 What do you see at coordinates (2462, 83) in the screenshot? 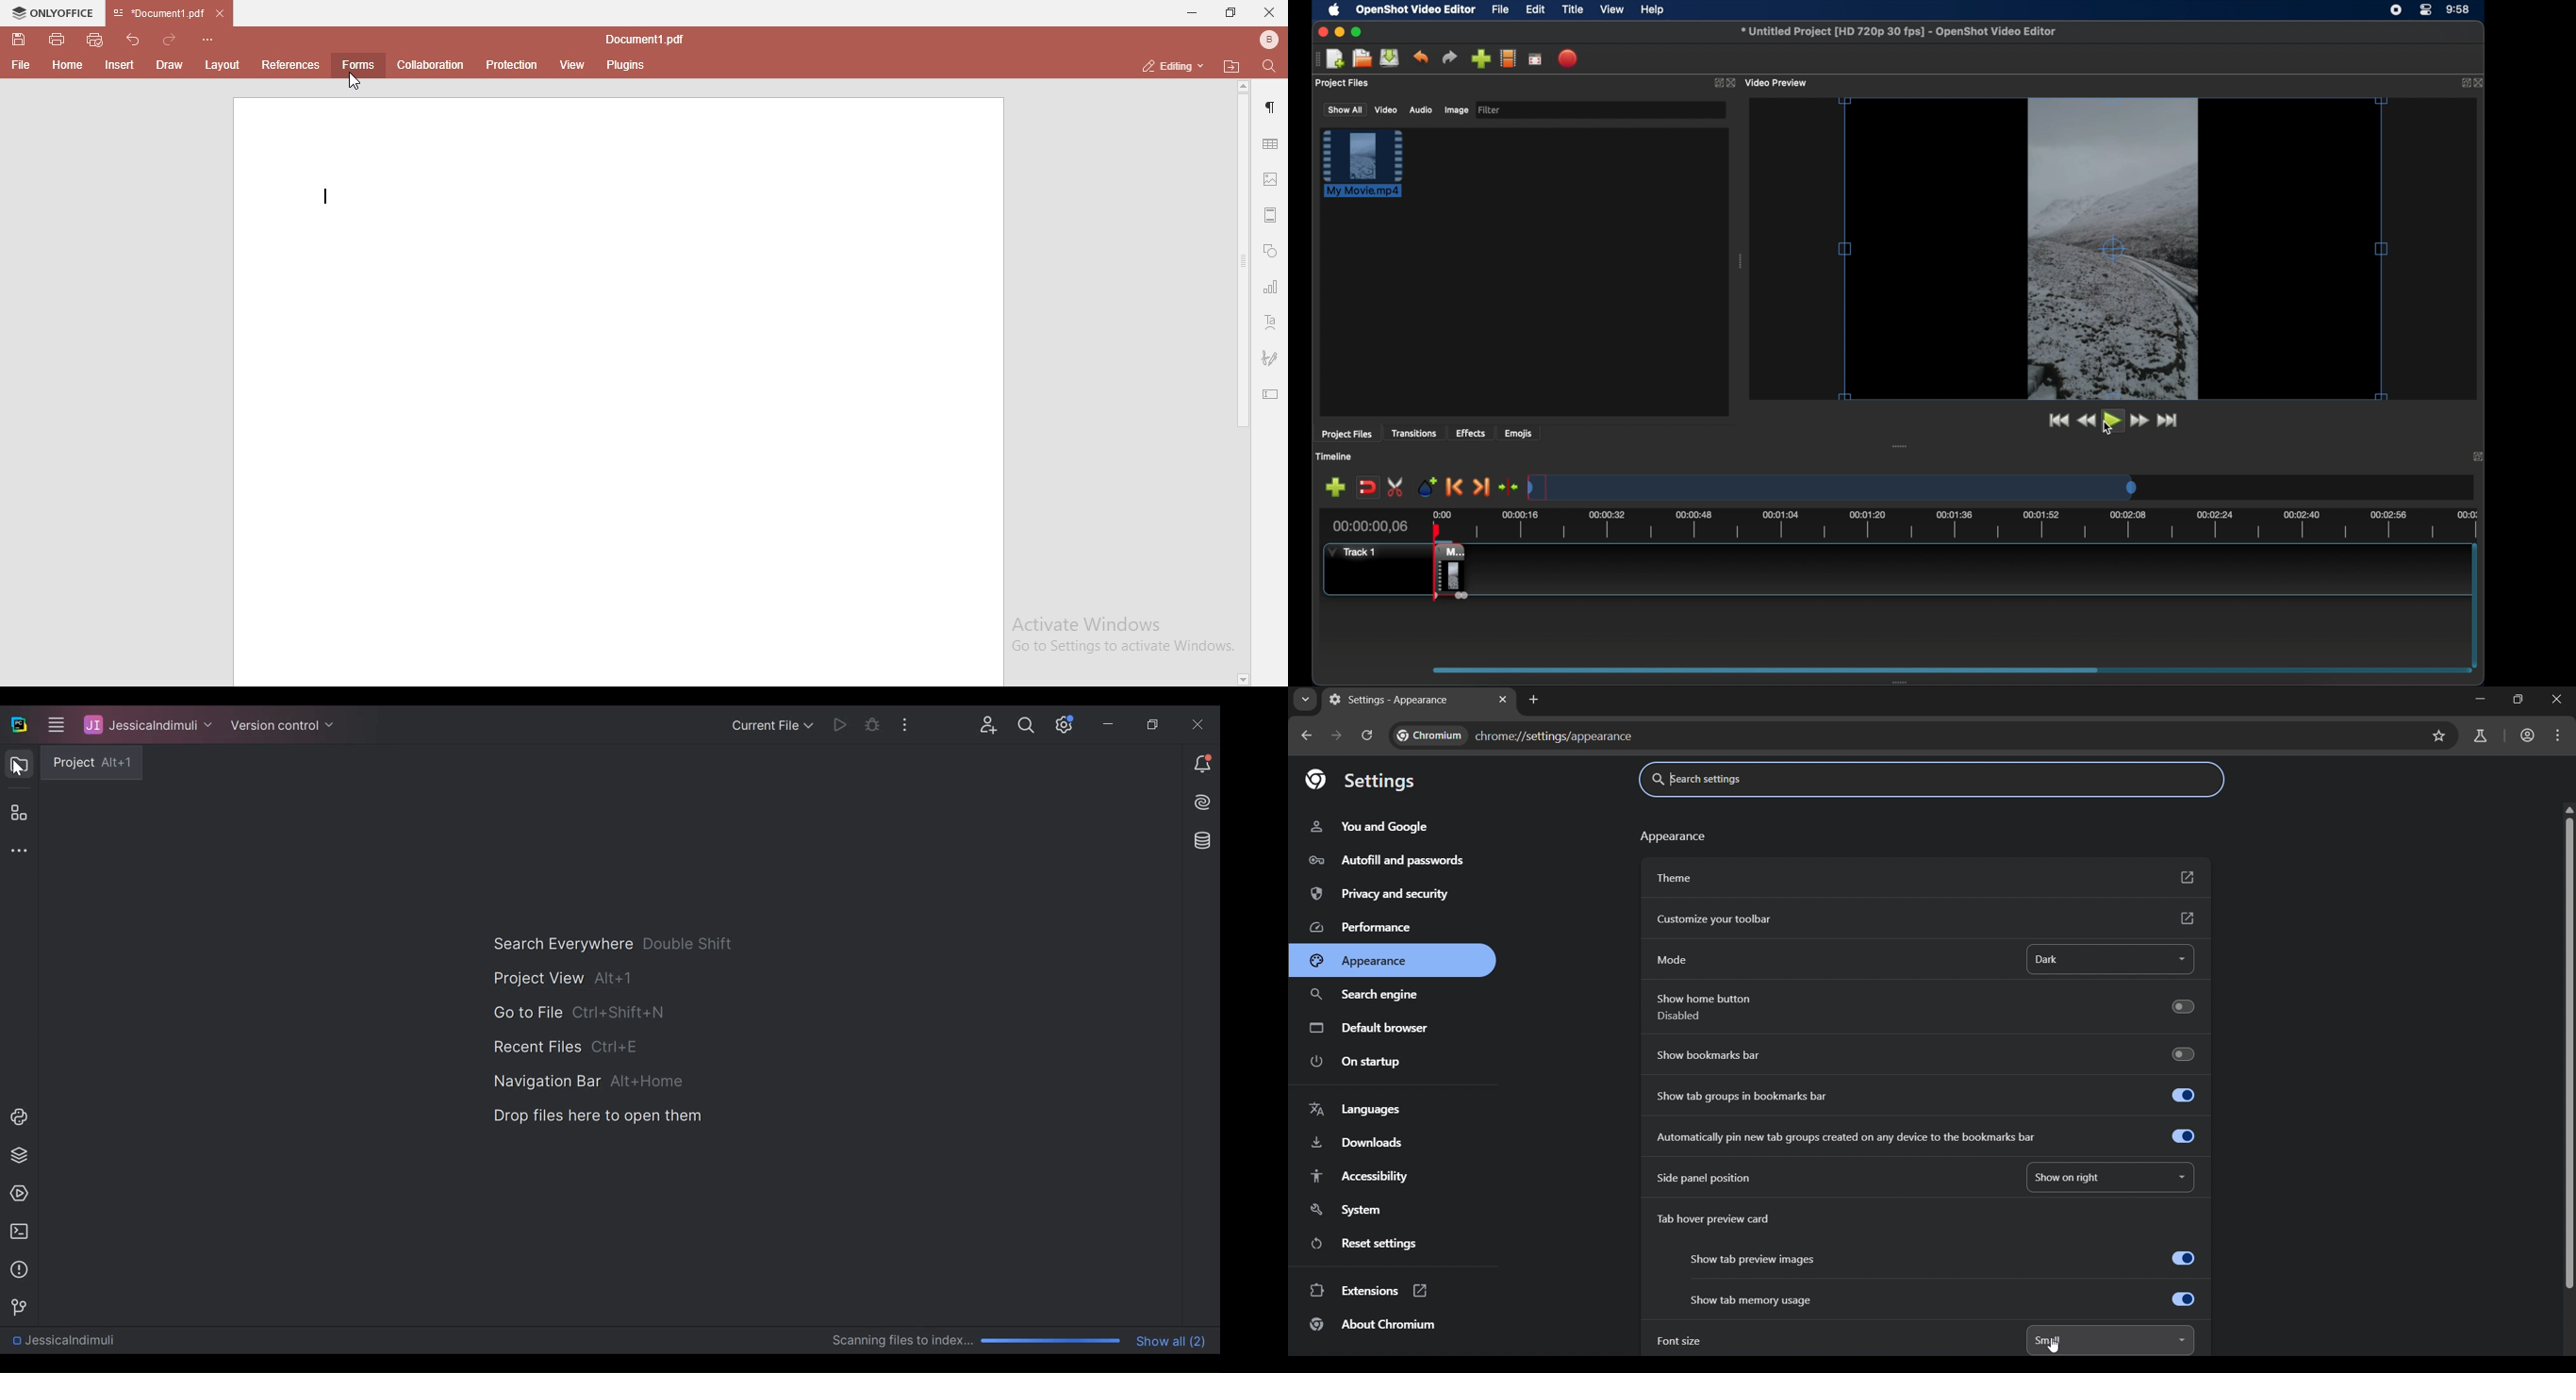
I see `expand` at bounding box center [2462, 83].